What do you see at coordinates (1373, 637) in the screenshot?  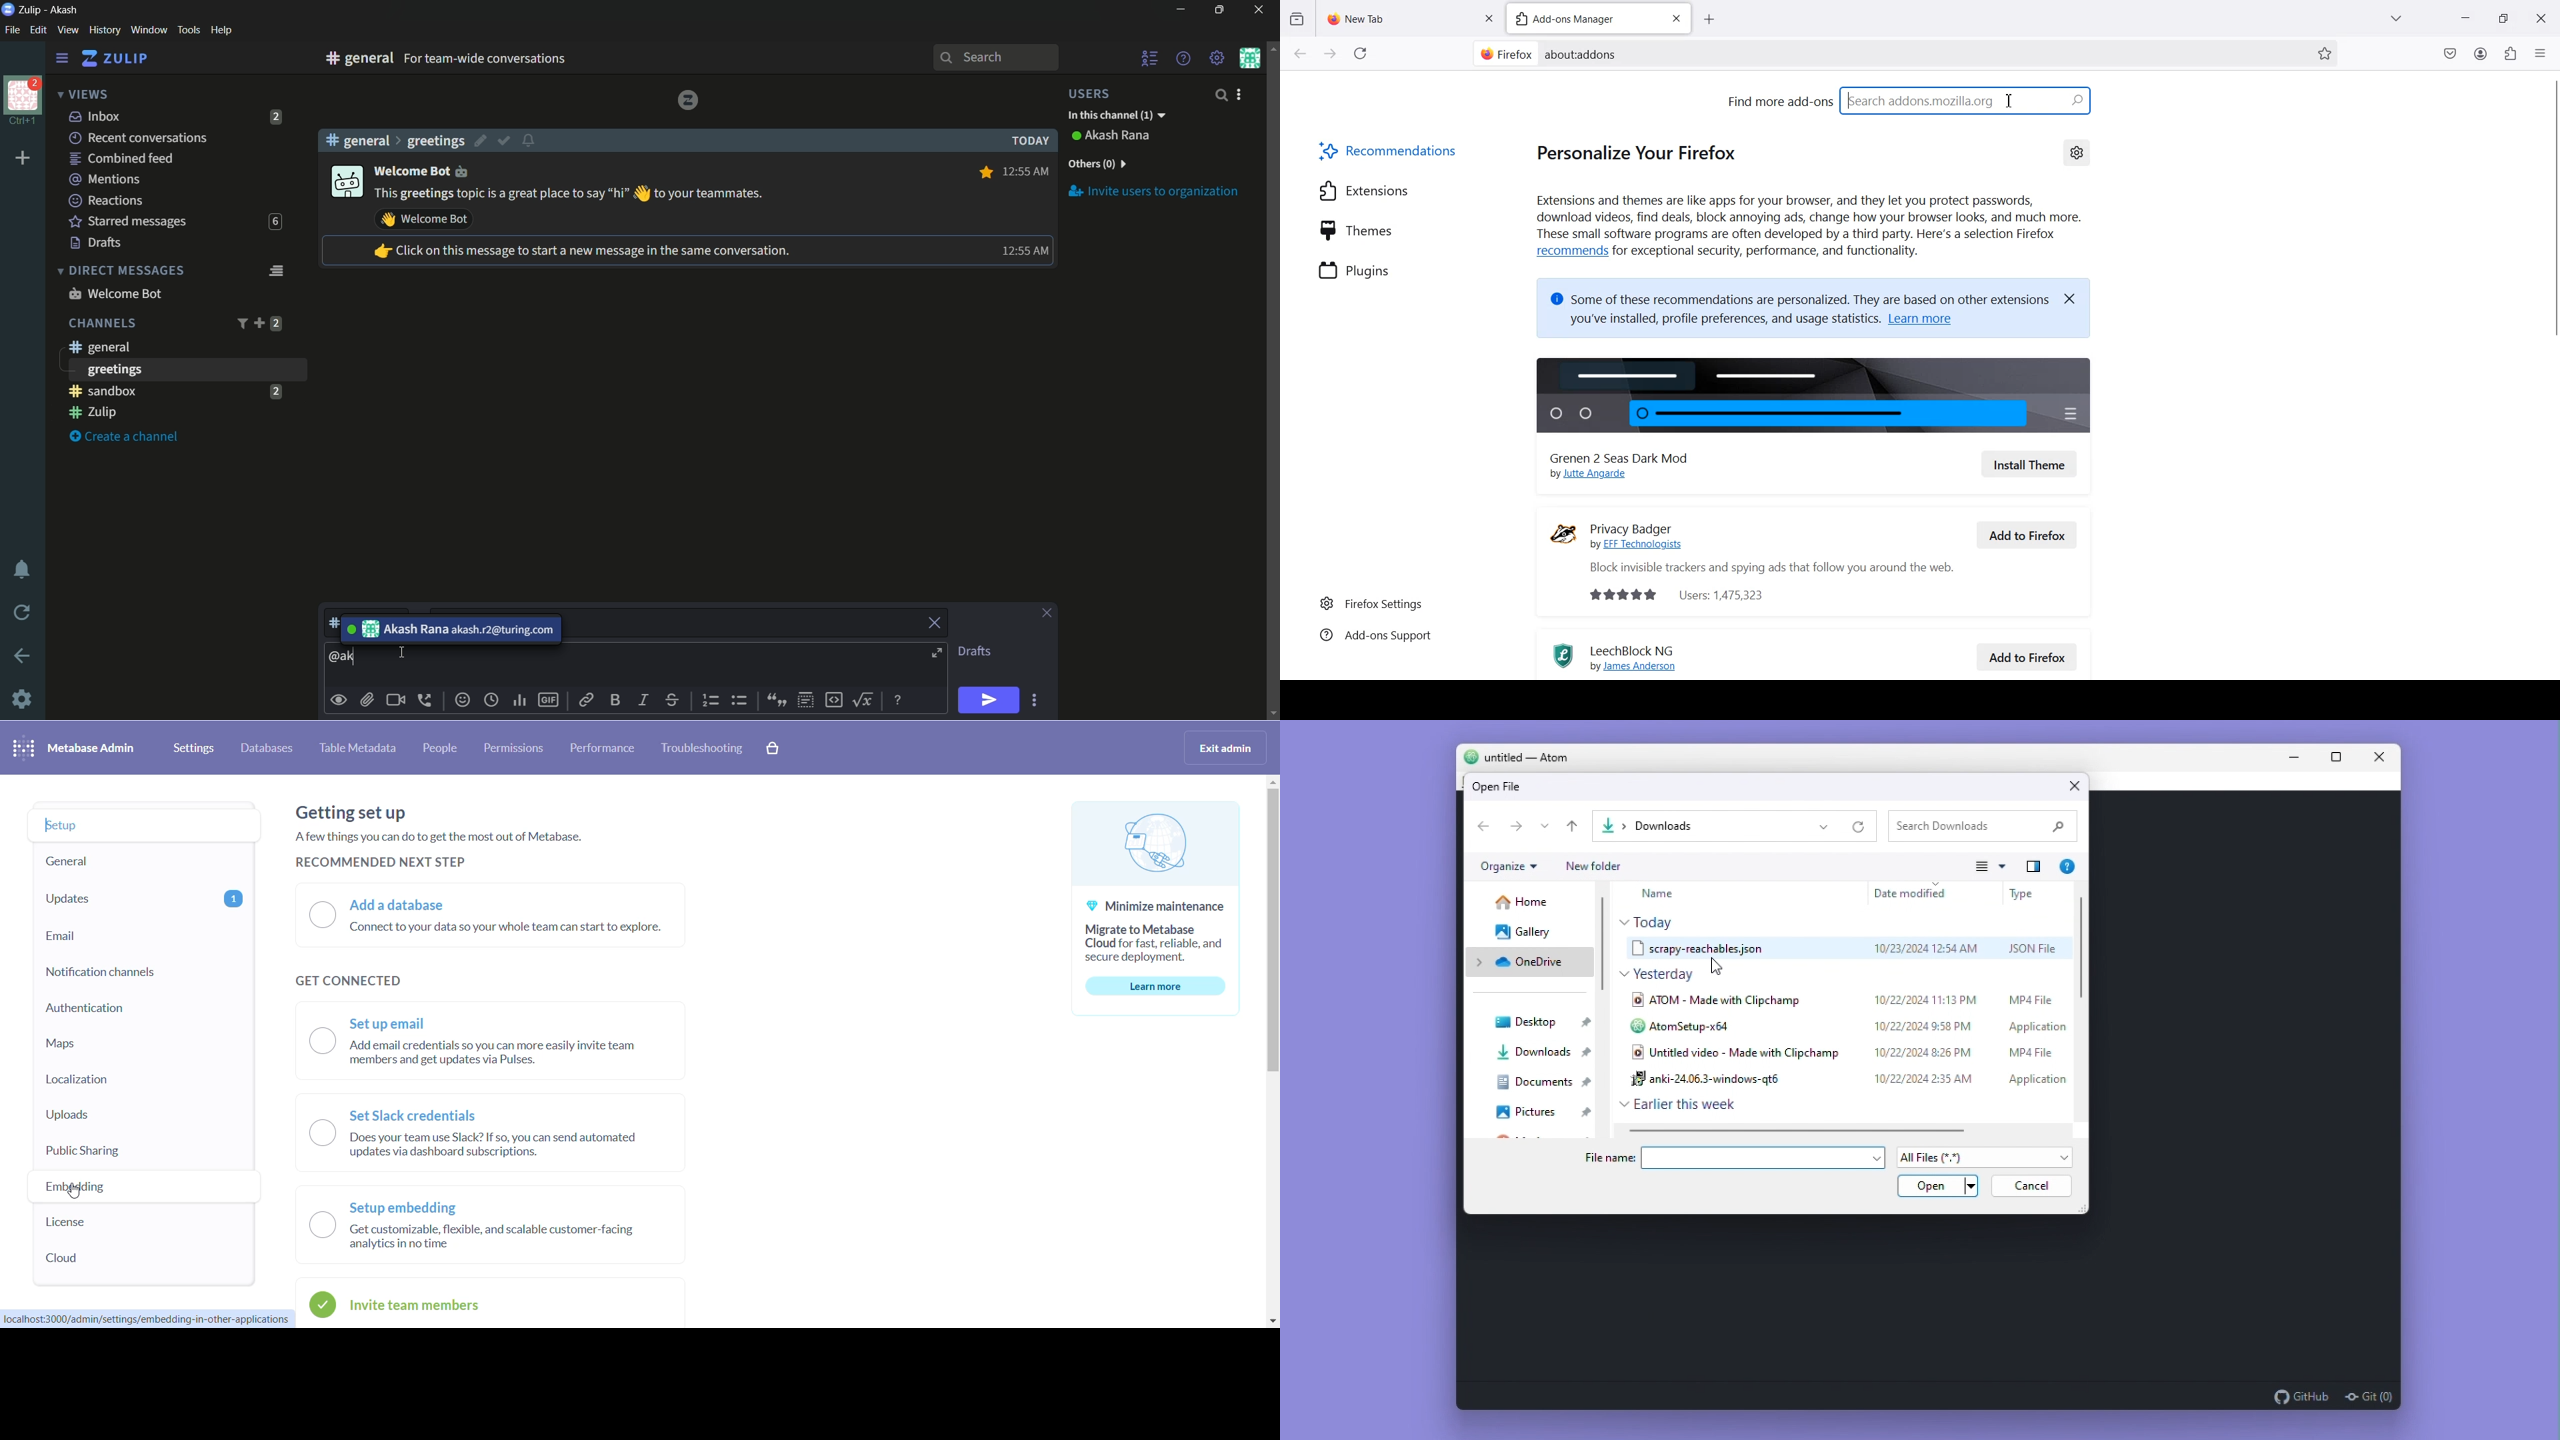 I see `Add-ons Support` at bounding box center [1373, 637].